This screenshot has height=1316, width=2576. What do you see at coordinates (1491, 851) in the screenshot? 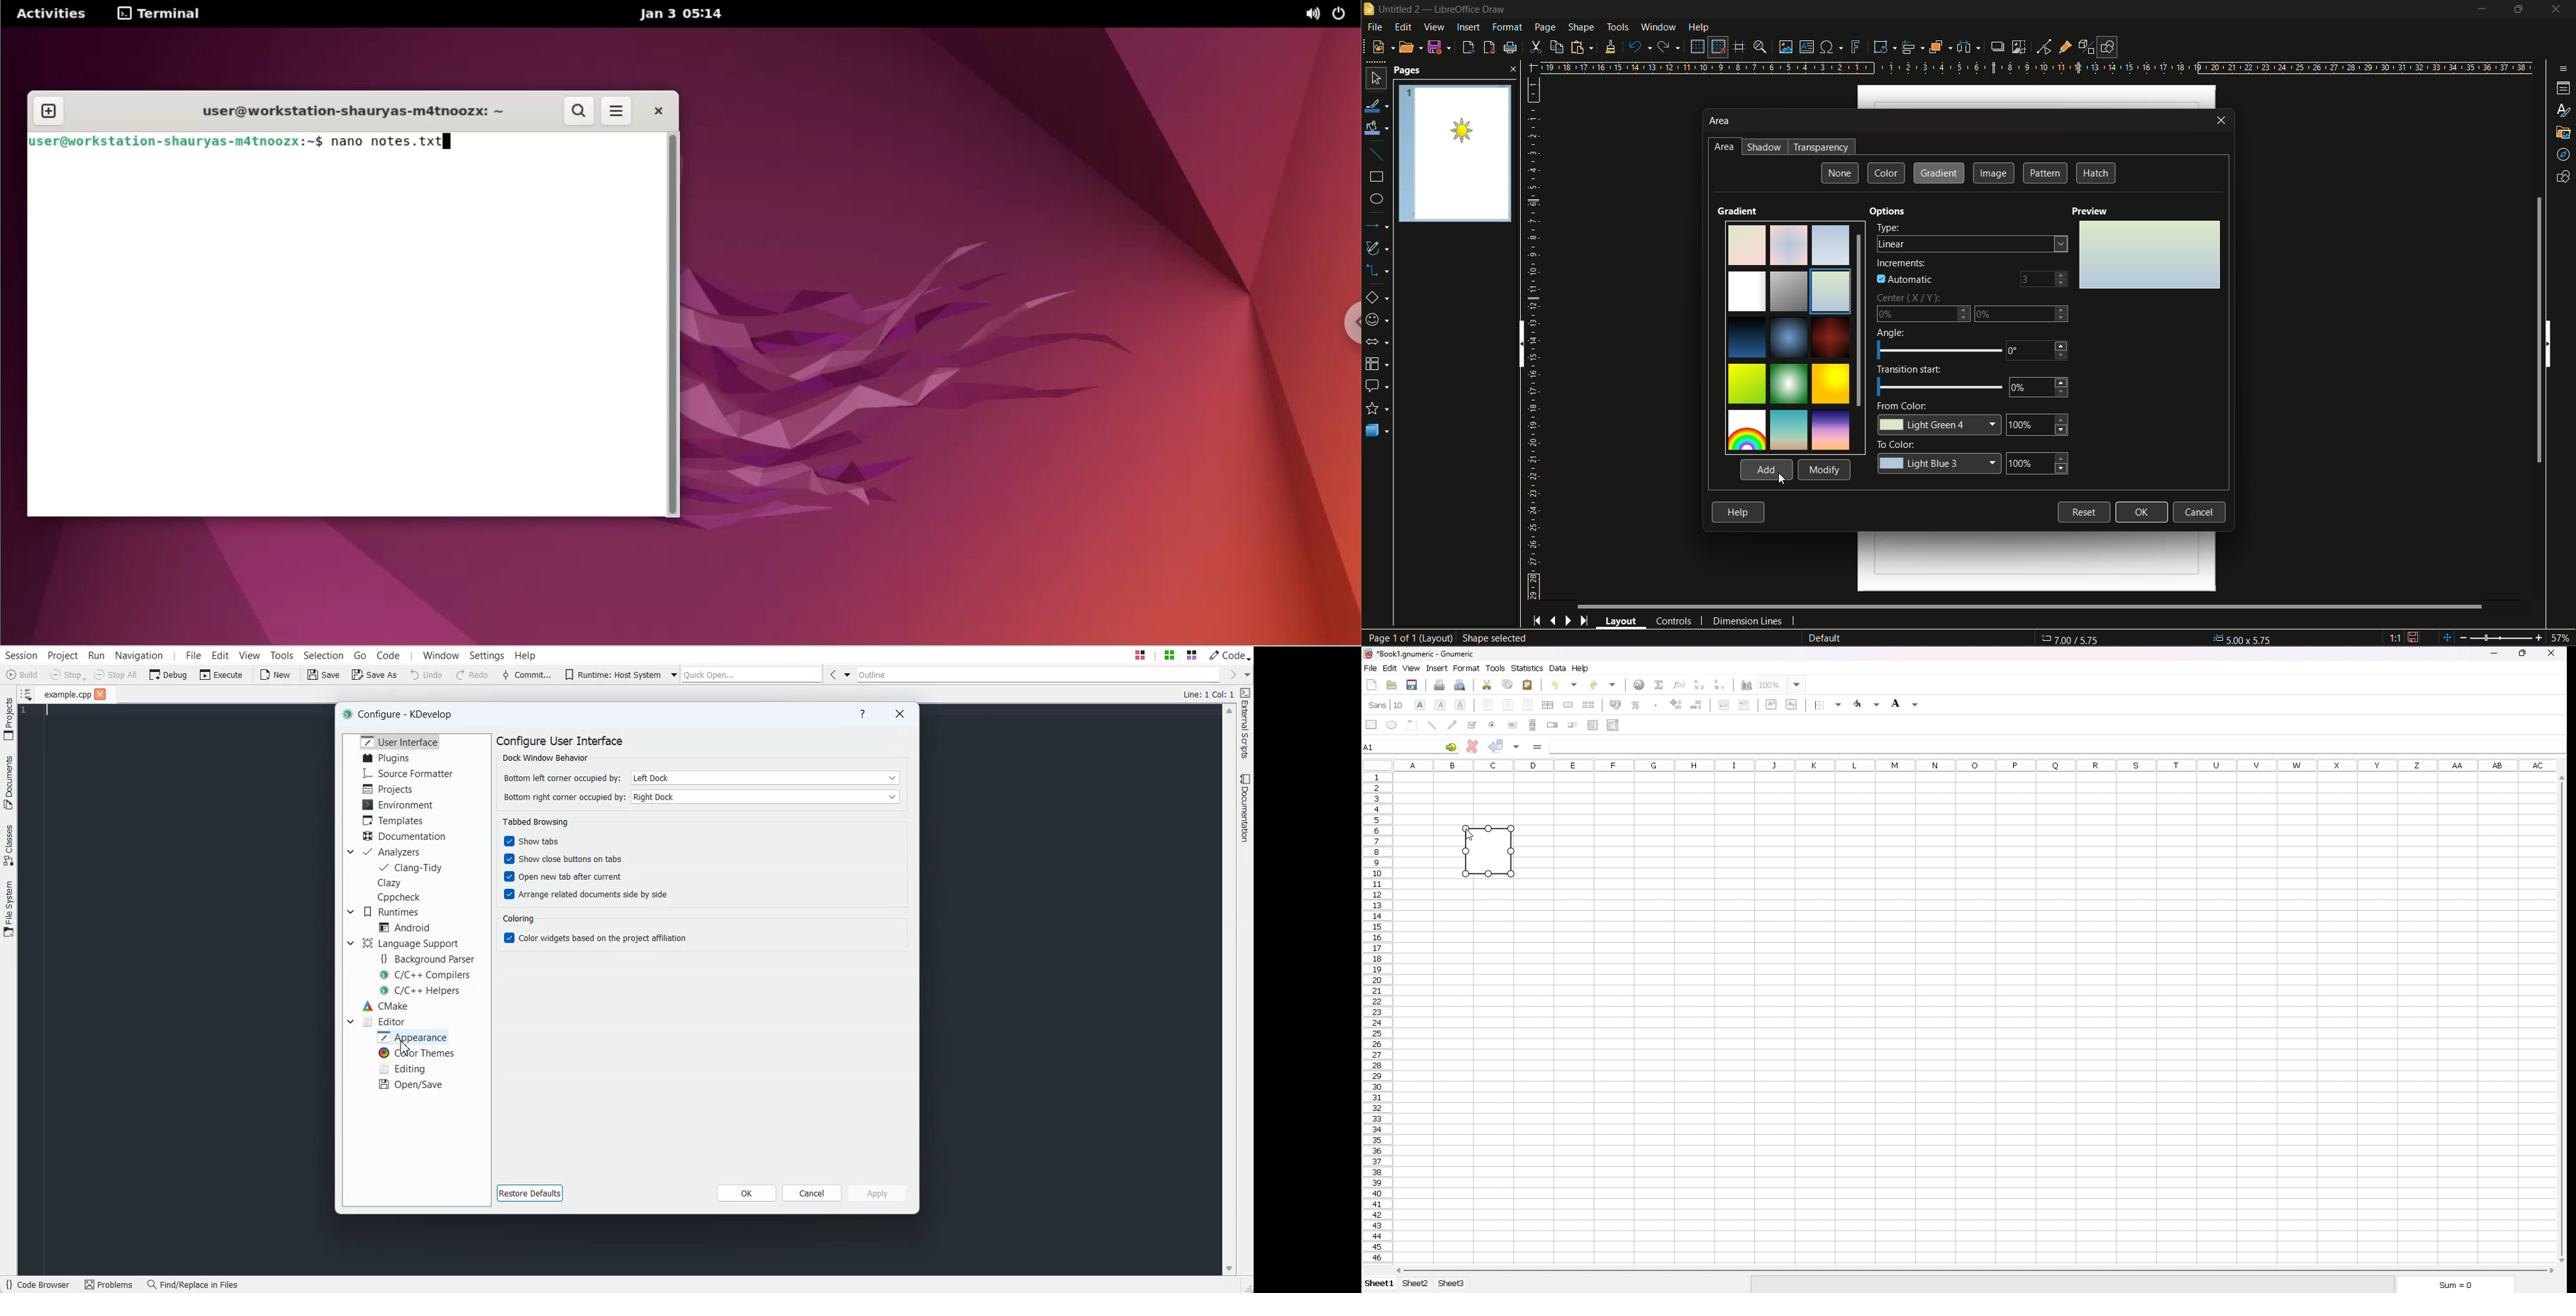
I see `rectangle` at bounding box center [1491, 851].